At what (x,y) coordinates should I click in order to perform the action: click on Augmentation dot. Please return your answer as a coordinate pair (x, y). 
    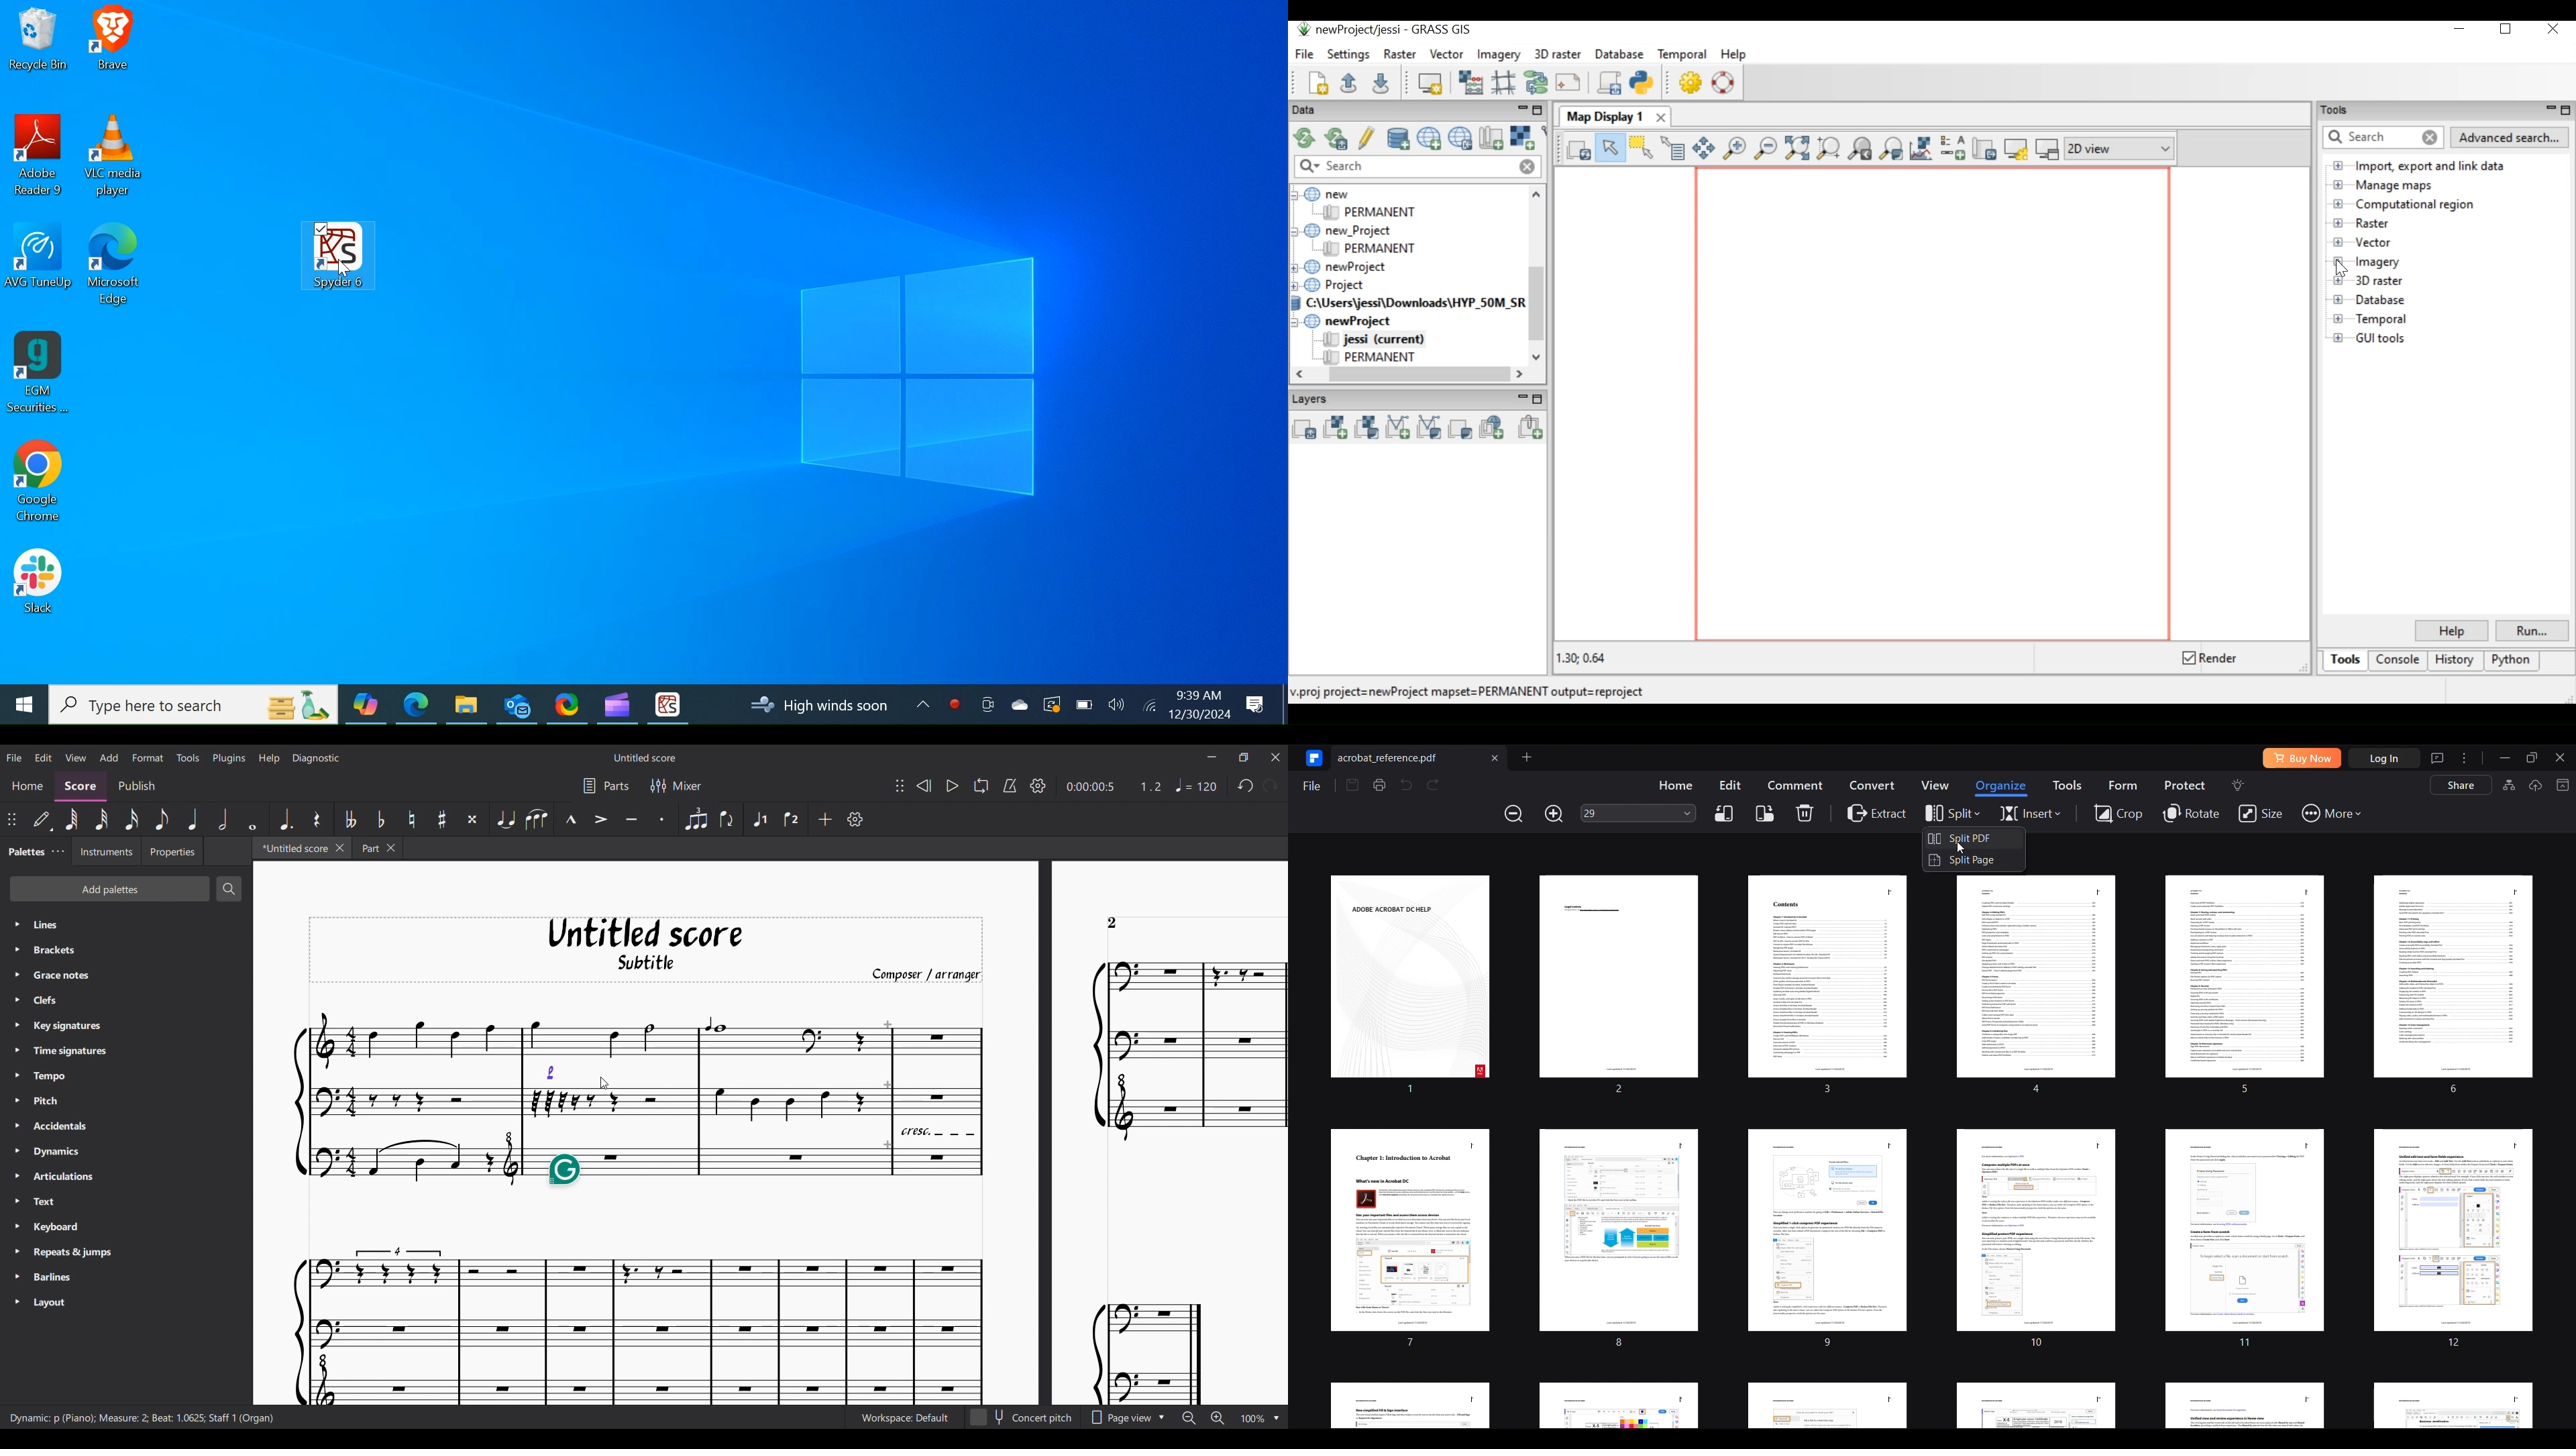
    Looking at the image, I should click on (284, 818).